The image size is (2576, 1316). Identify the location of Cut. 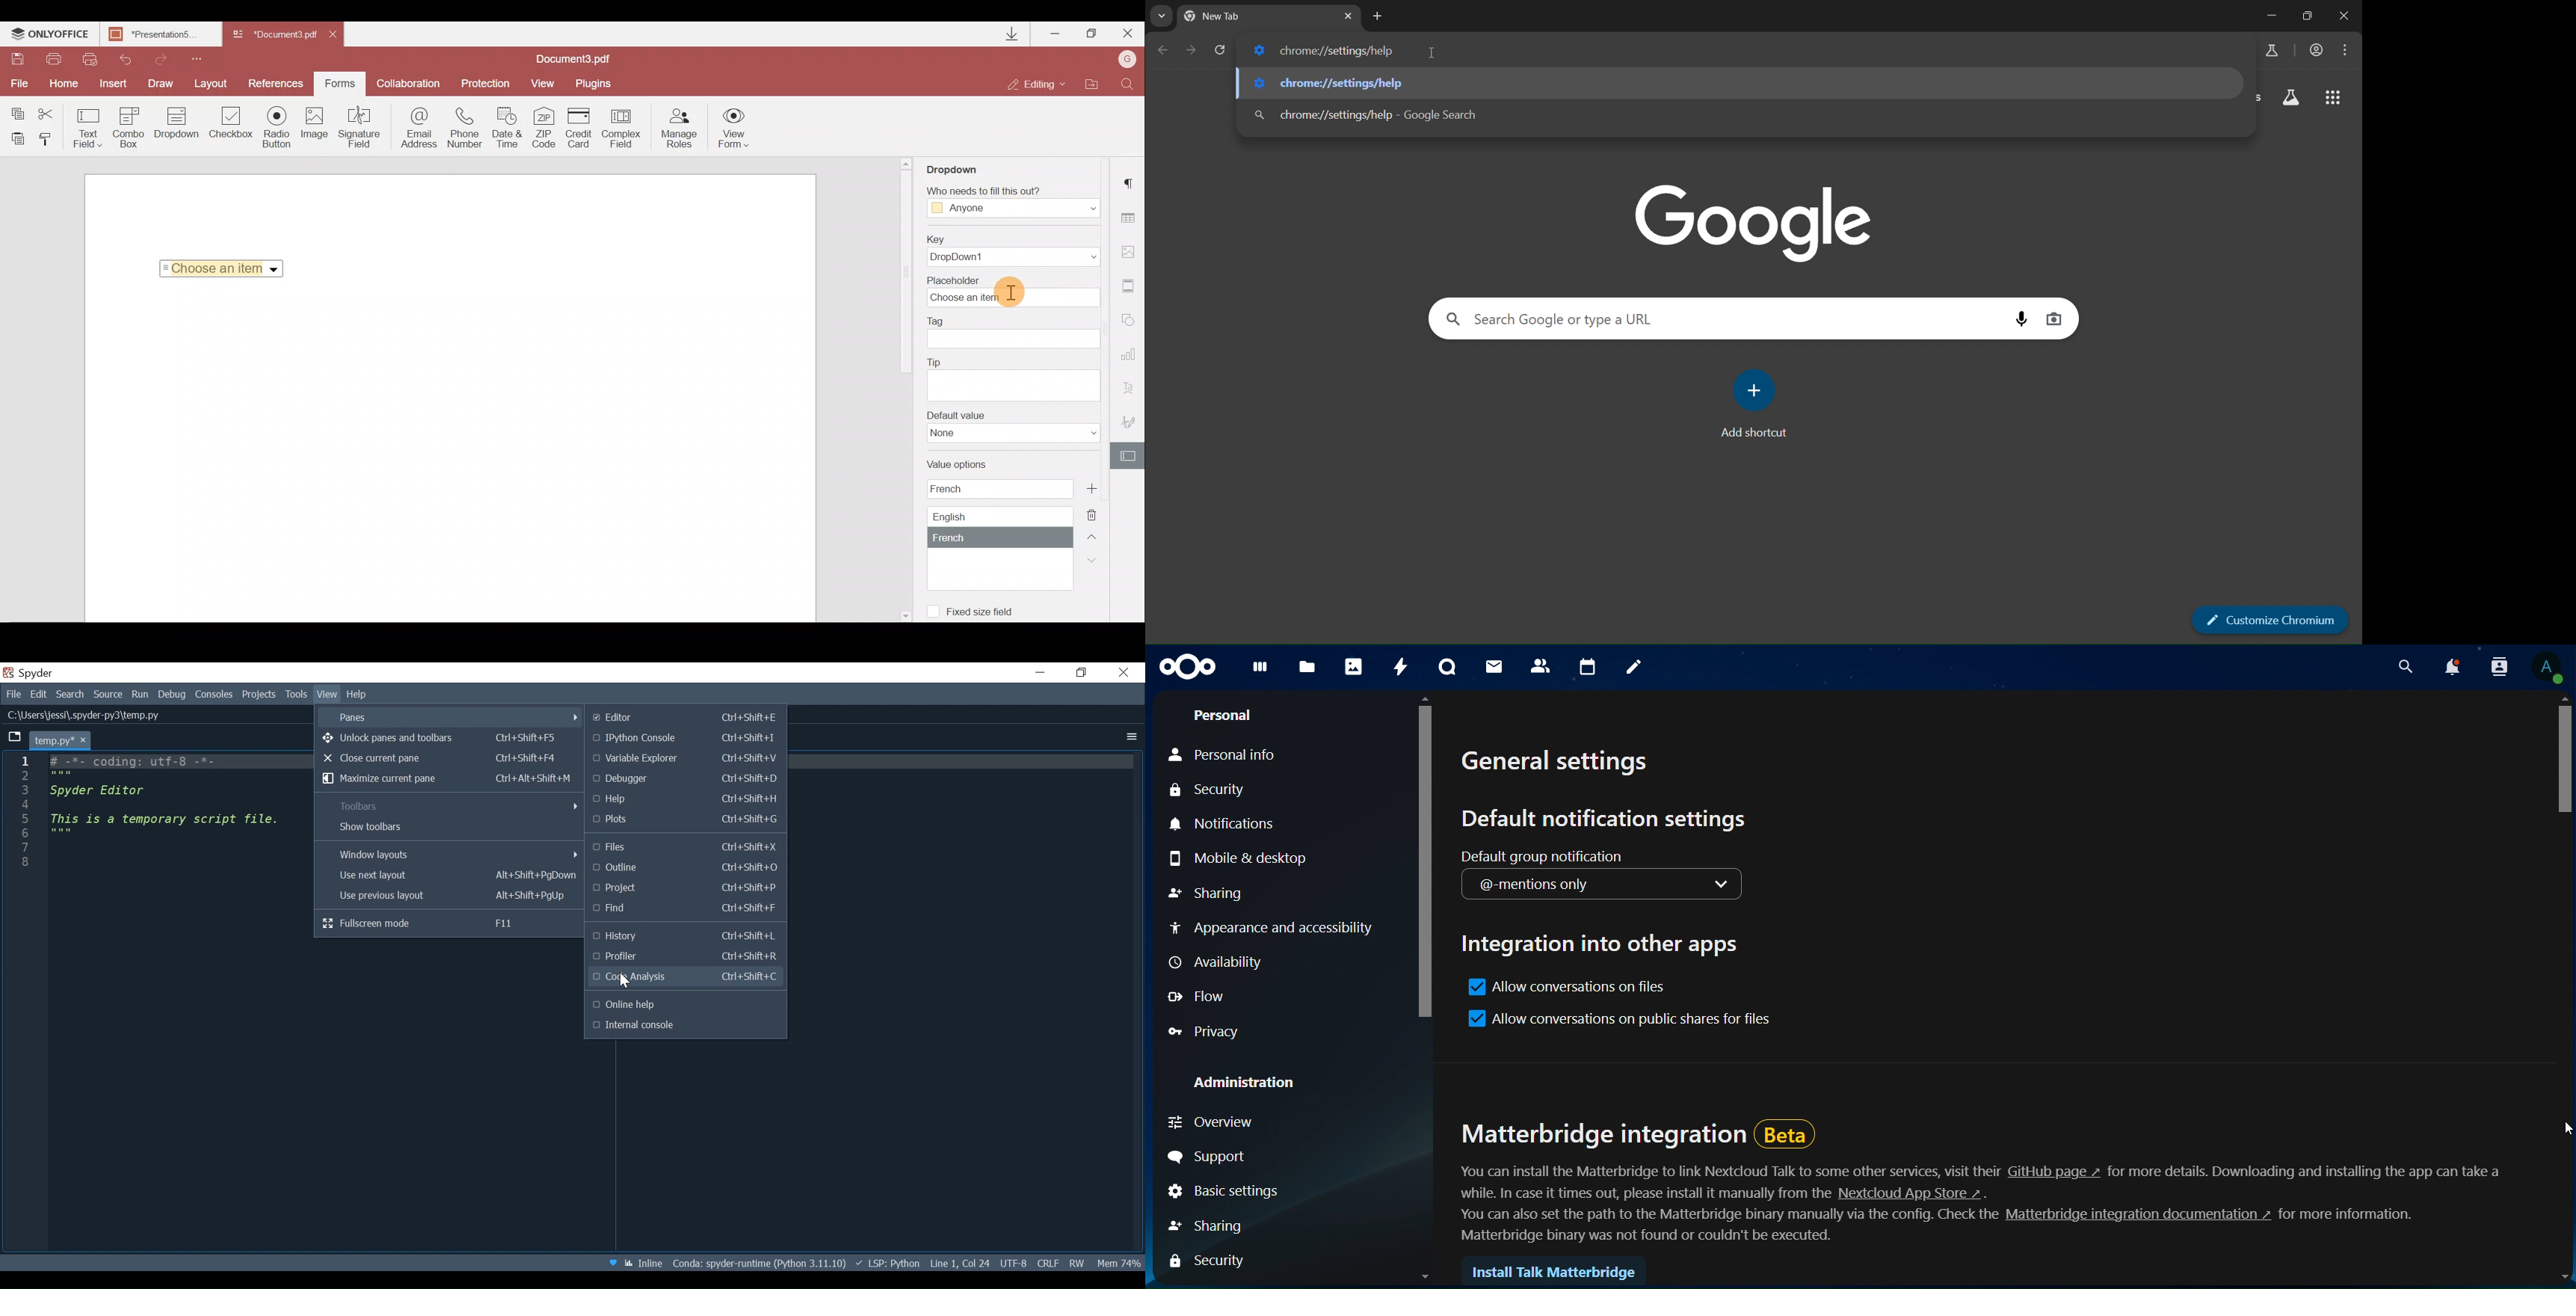
(53, 112).